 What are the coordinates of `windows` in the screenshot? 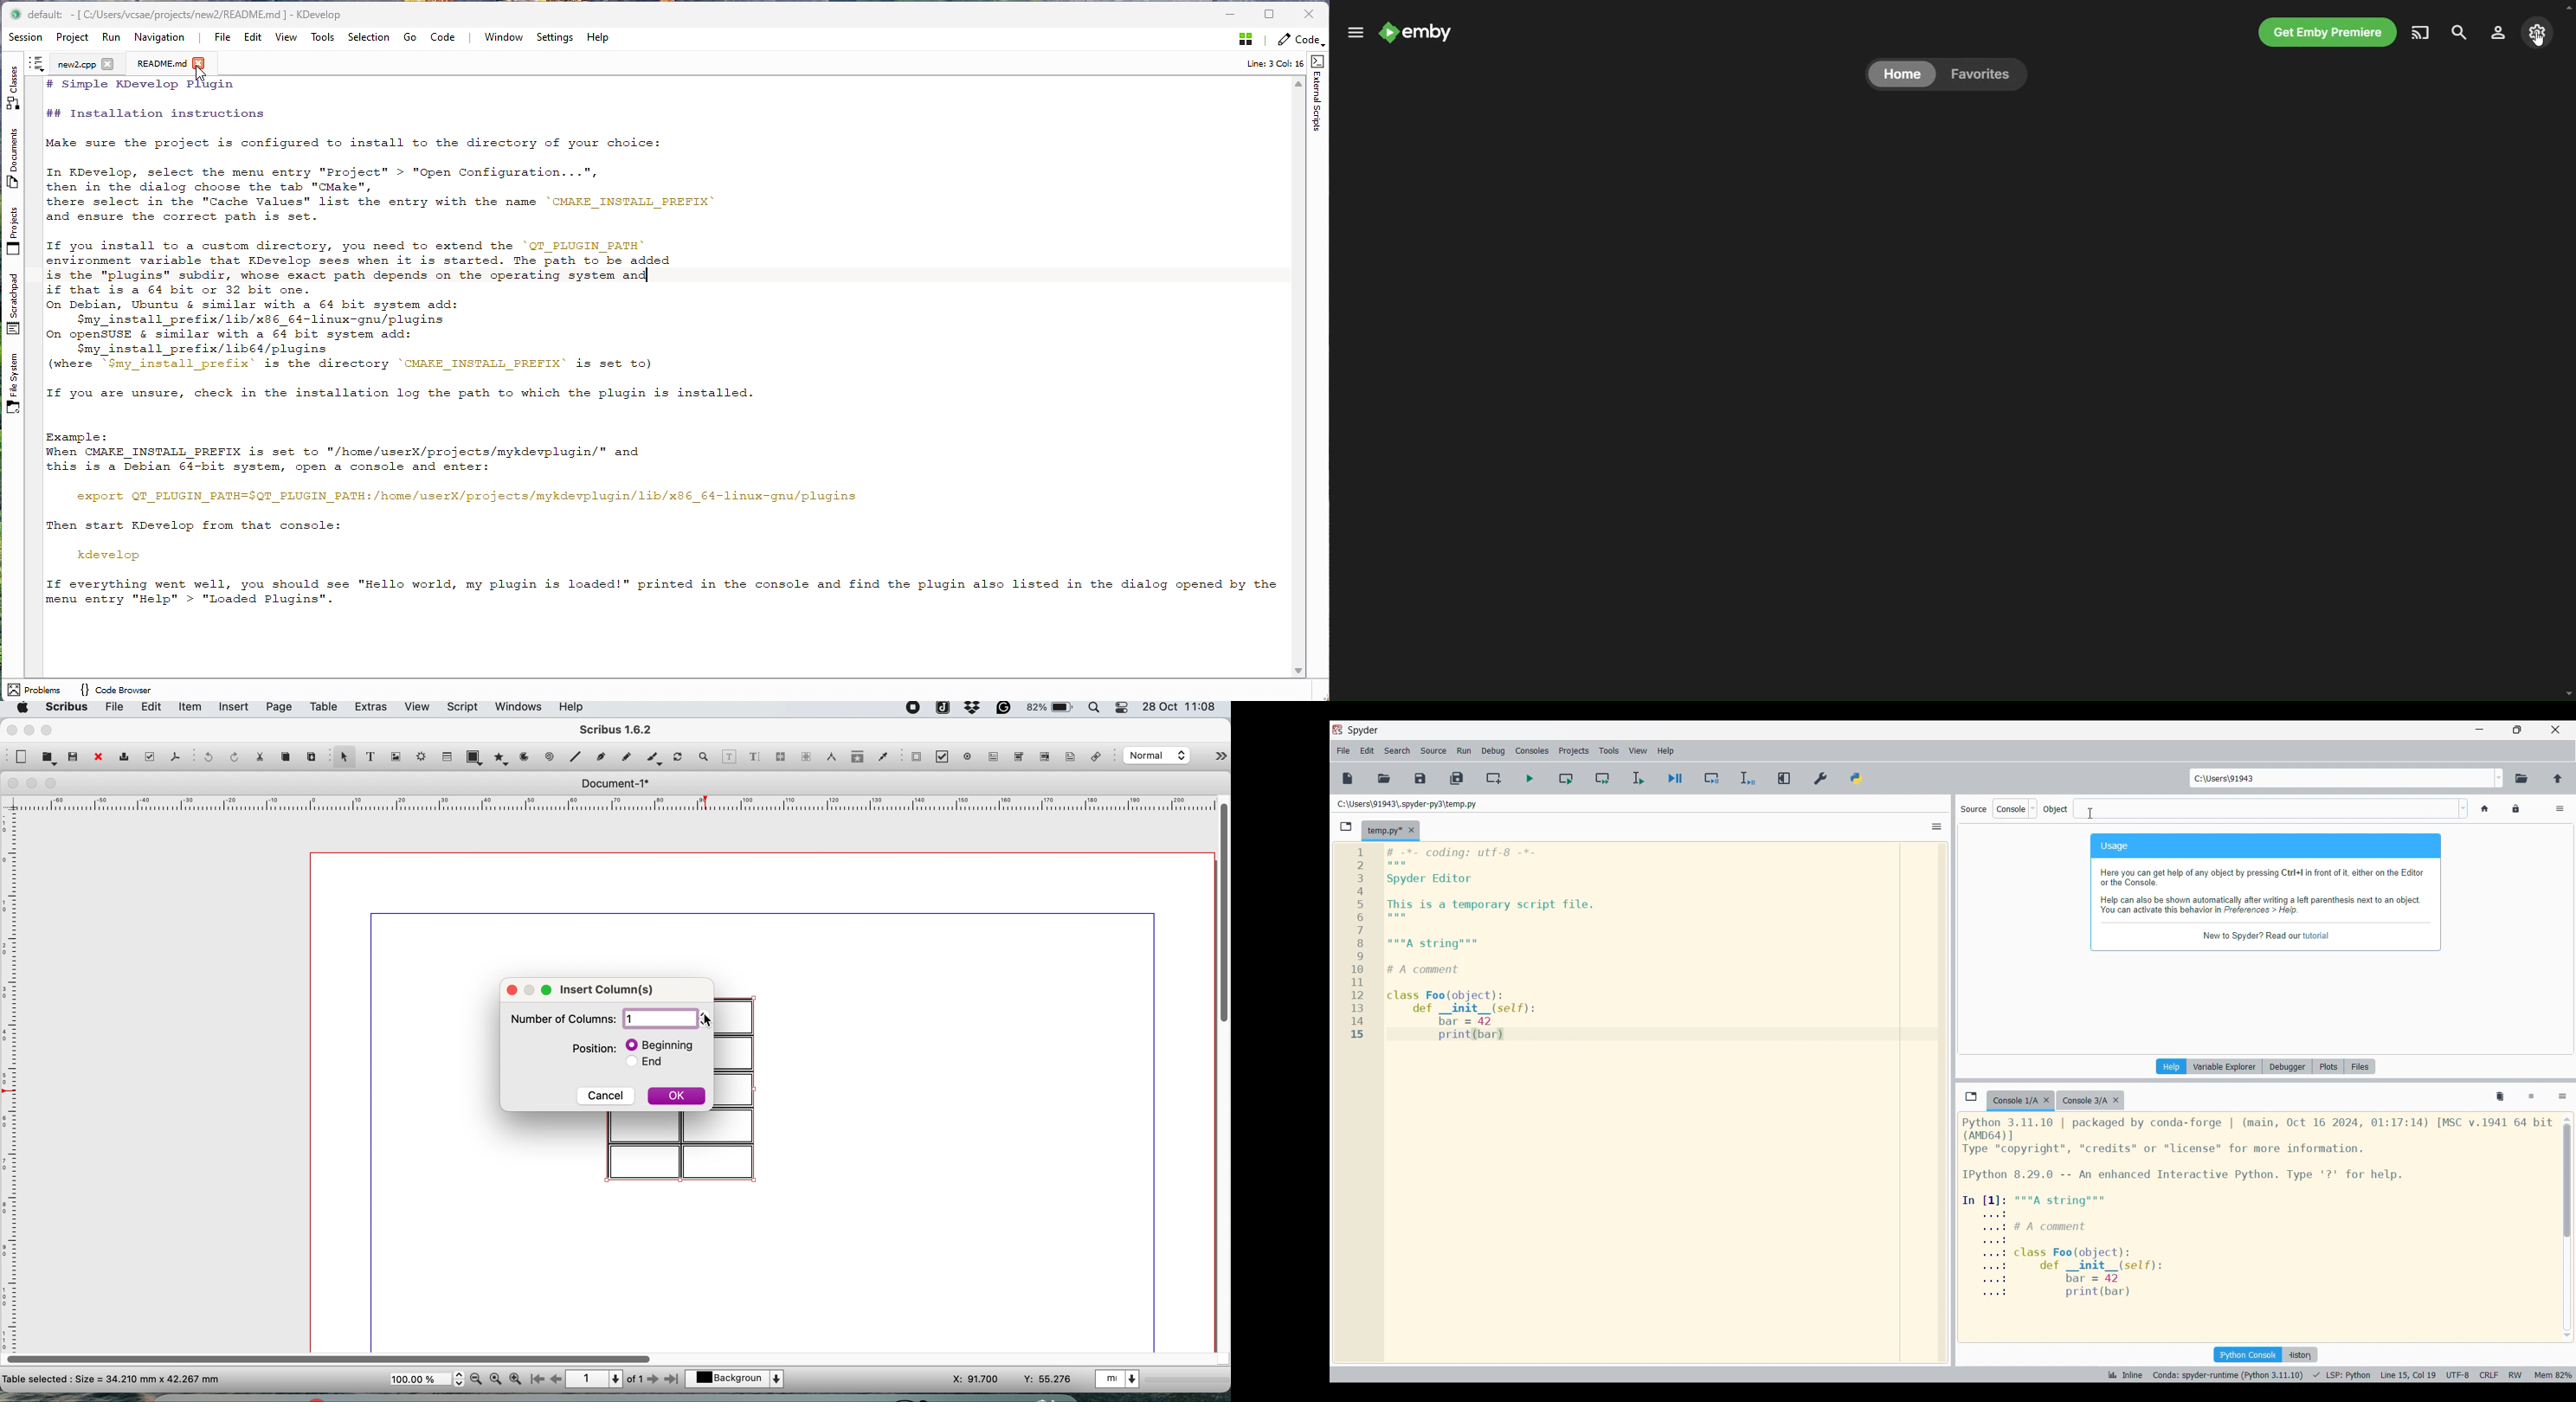 It's located at (518, 710).